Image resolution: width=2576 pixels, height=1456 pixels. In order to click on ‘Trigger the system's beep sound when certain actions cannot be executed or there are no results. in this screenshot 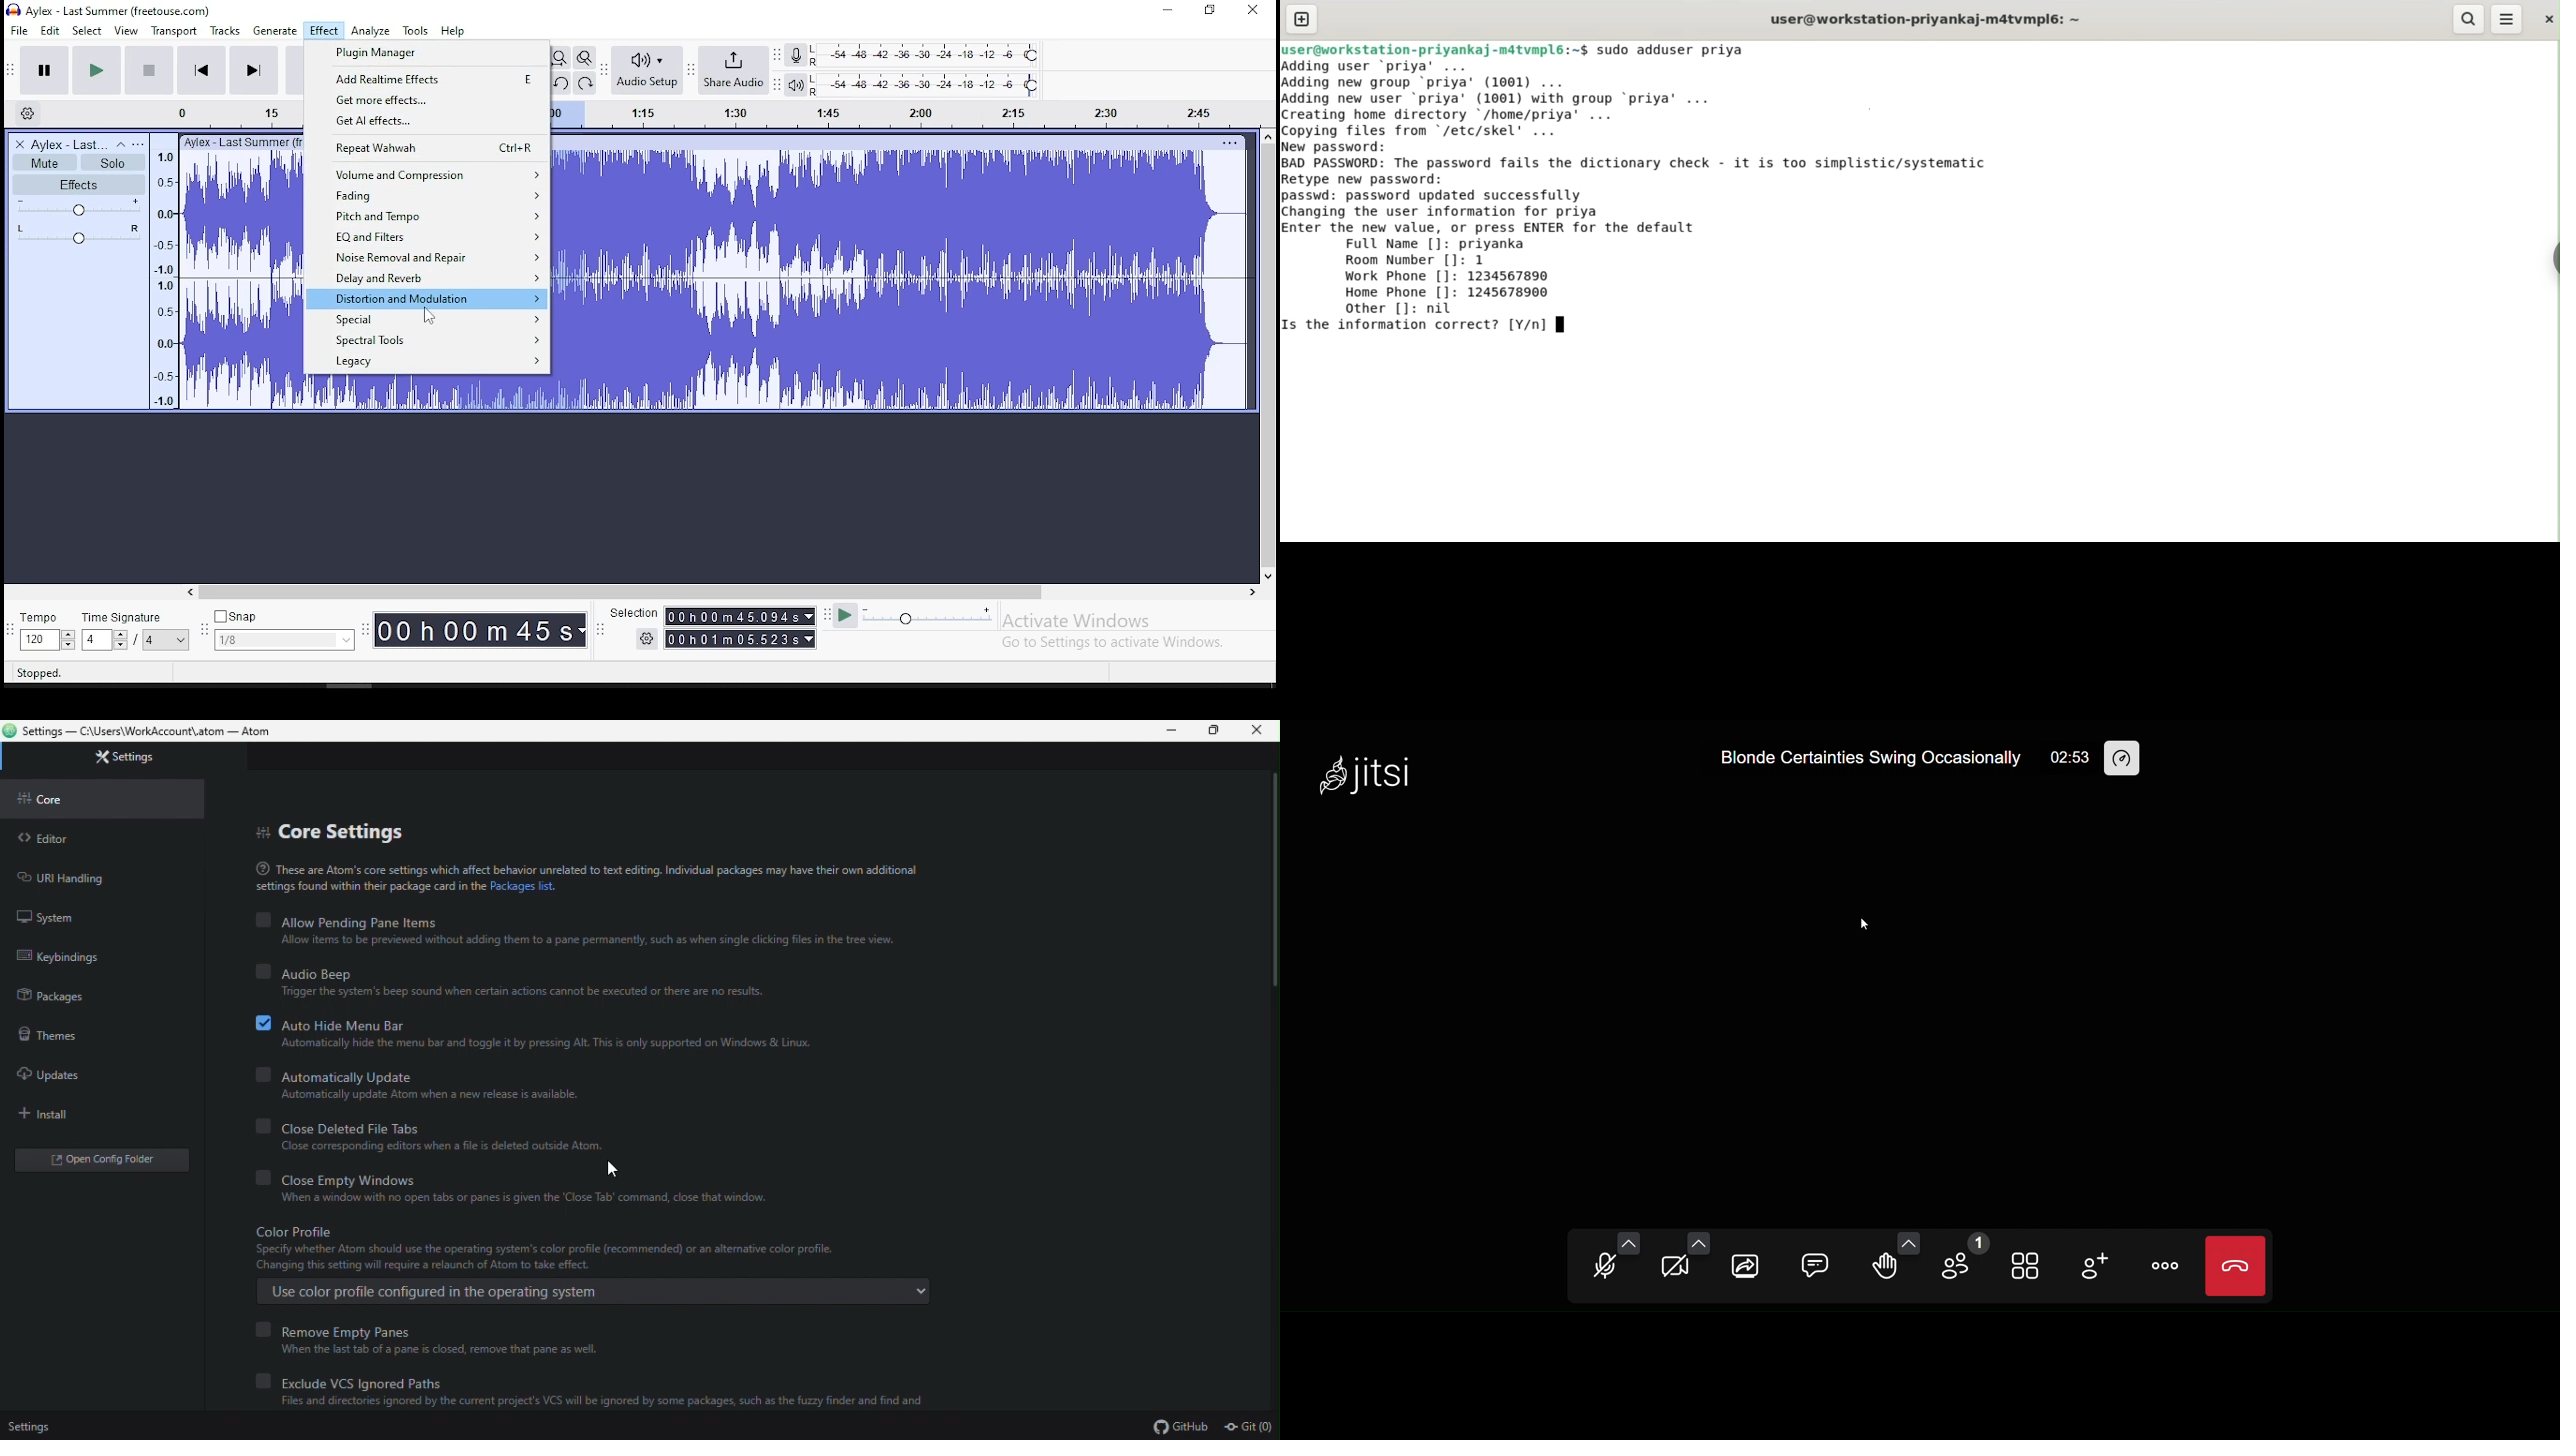, I will do `click(537, 993)`.